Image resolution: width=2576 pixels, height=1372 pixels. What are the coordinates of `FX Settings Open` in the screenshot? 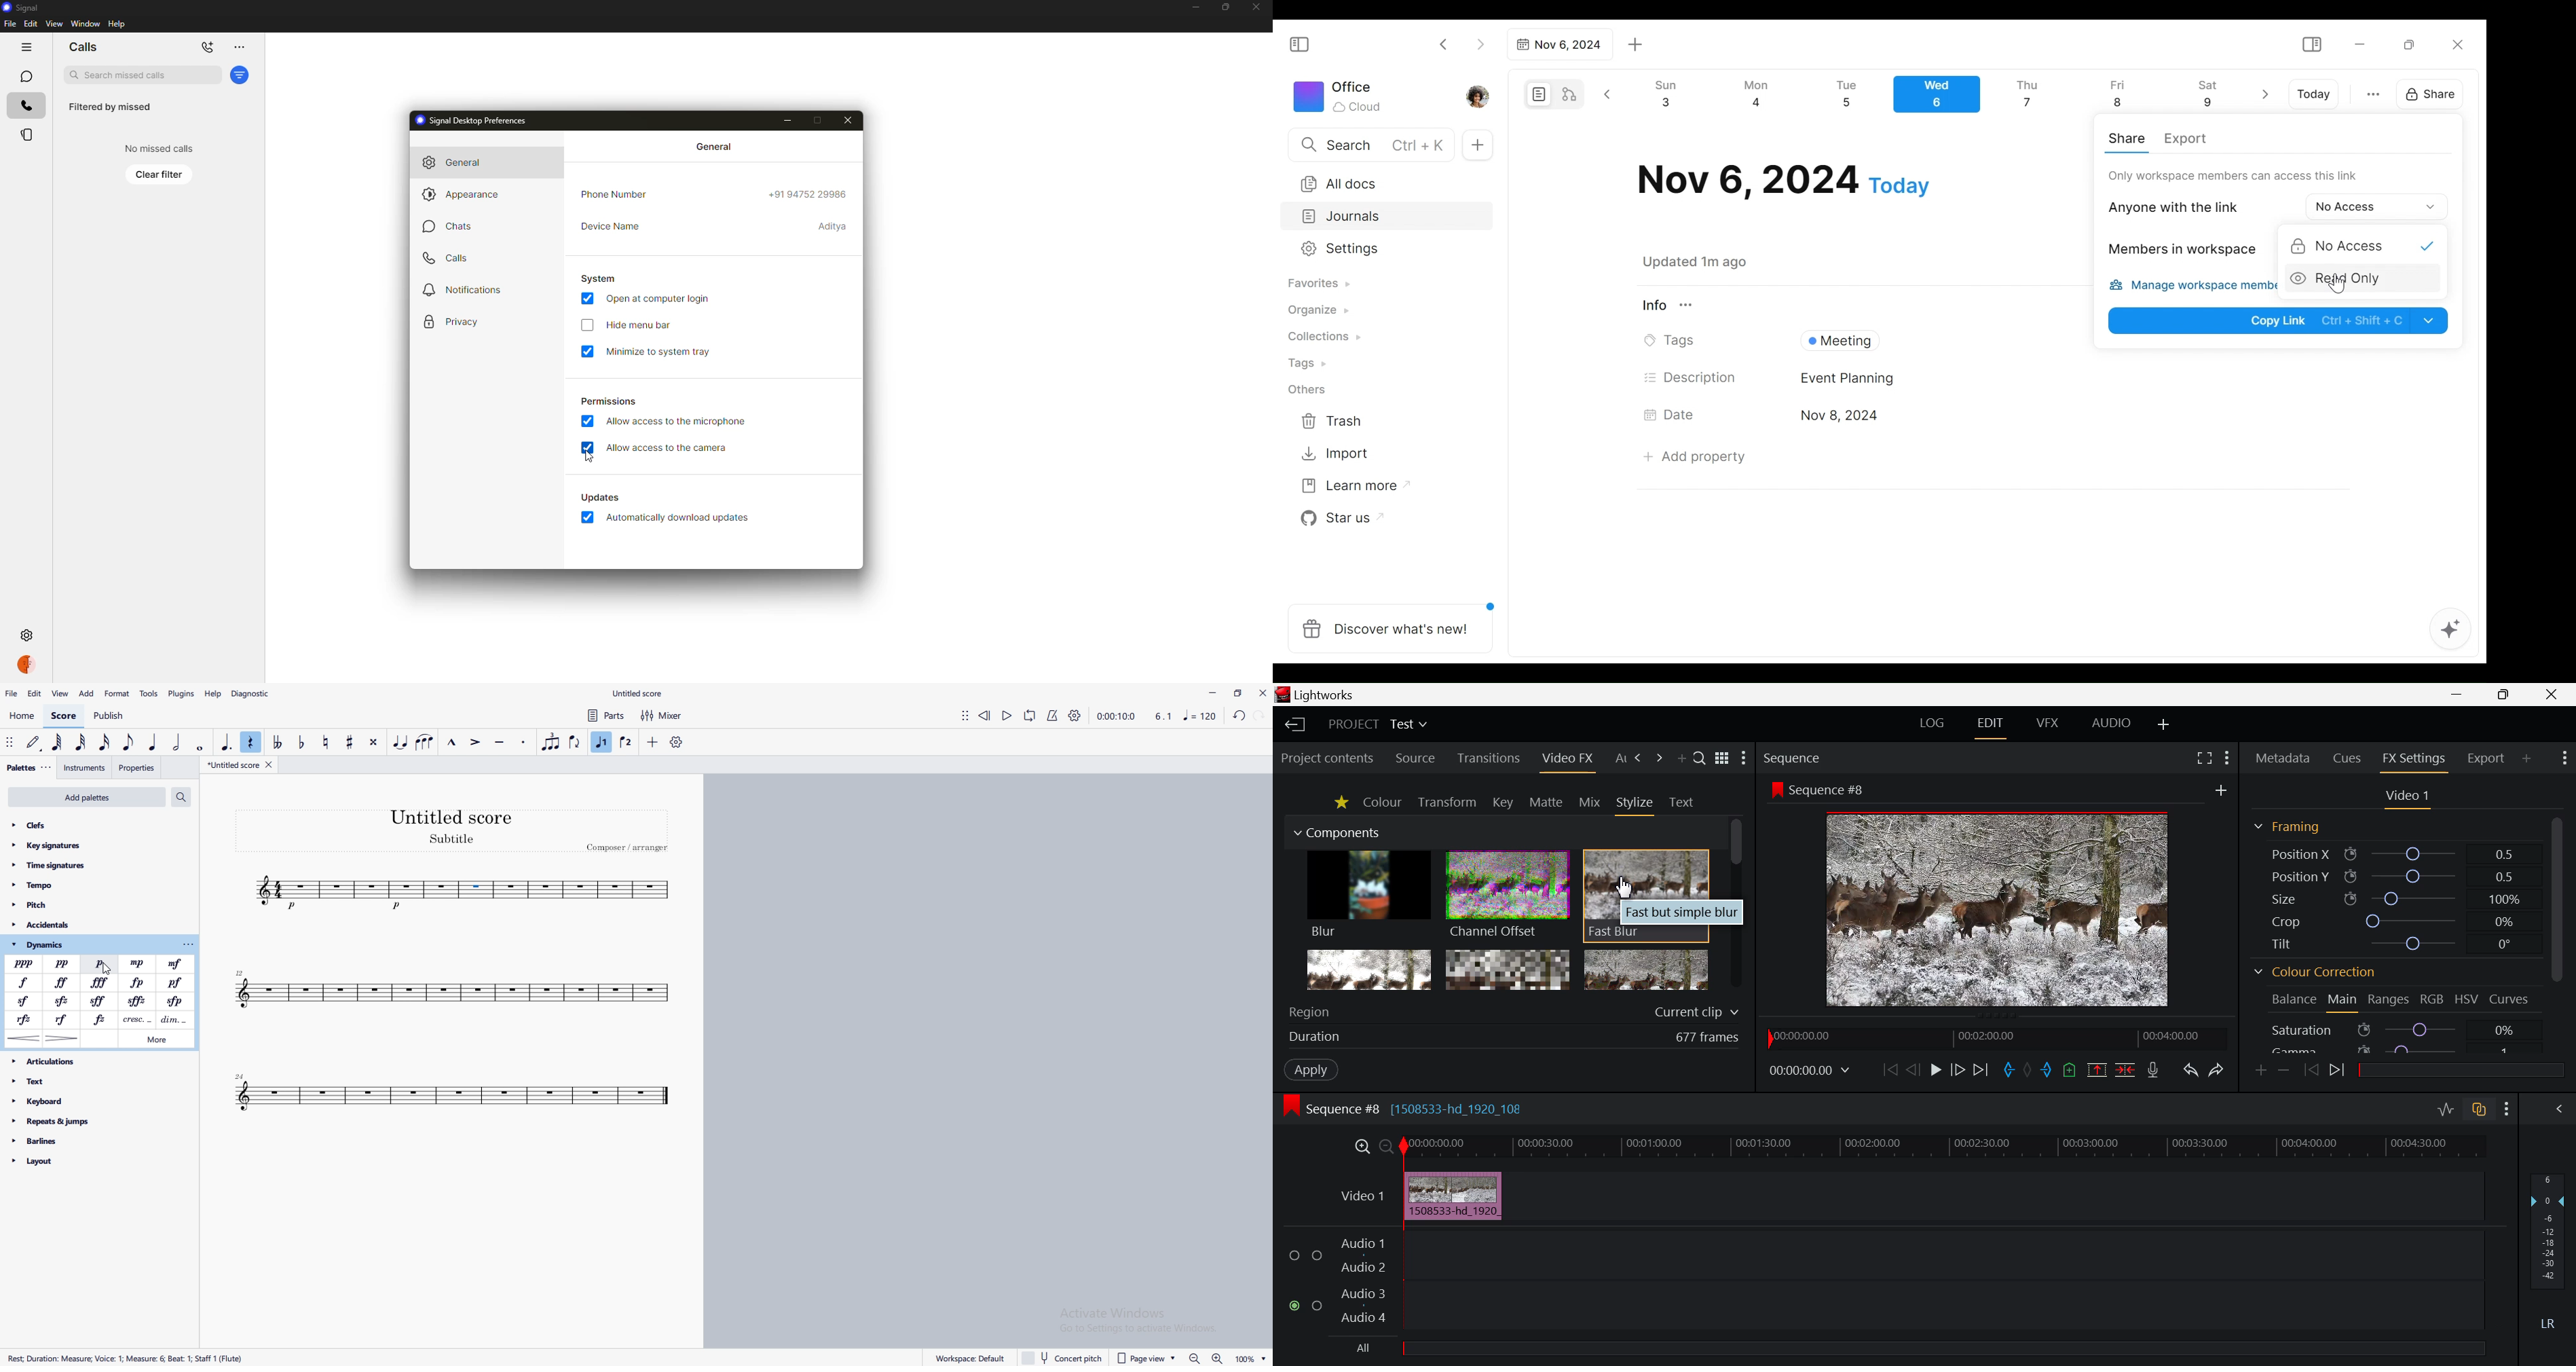 It's located at (2414, 761).